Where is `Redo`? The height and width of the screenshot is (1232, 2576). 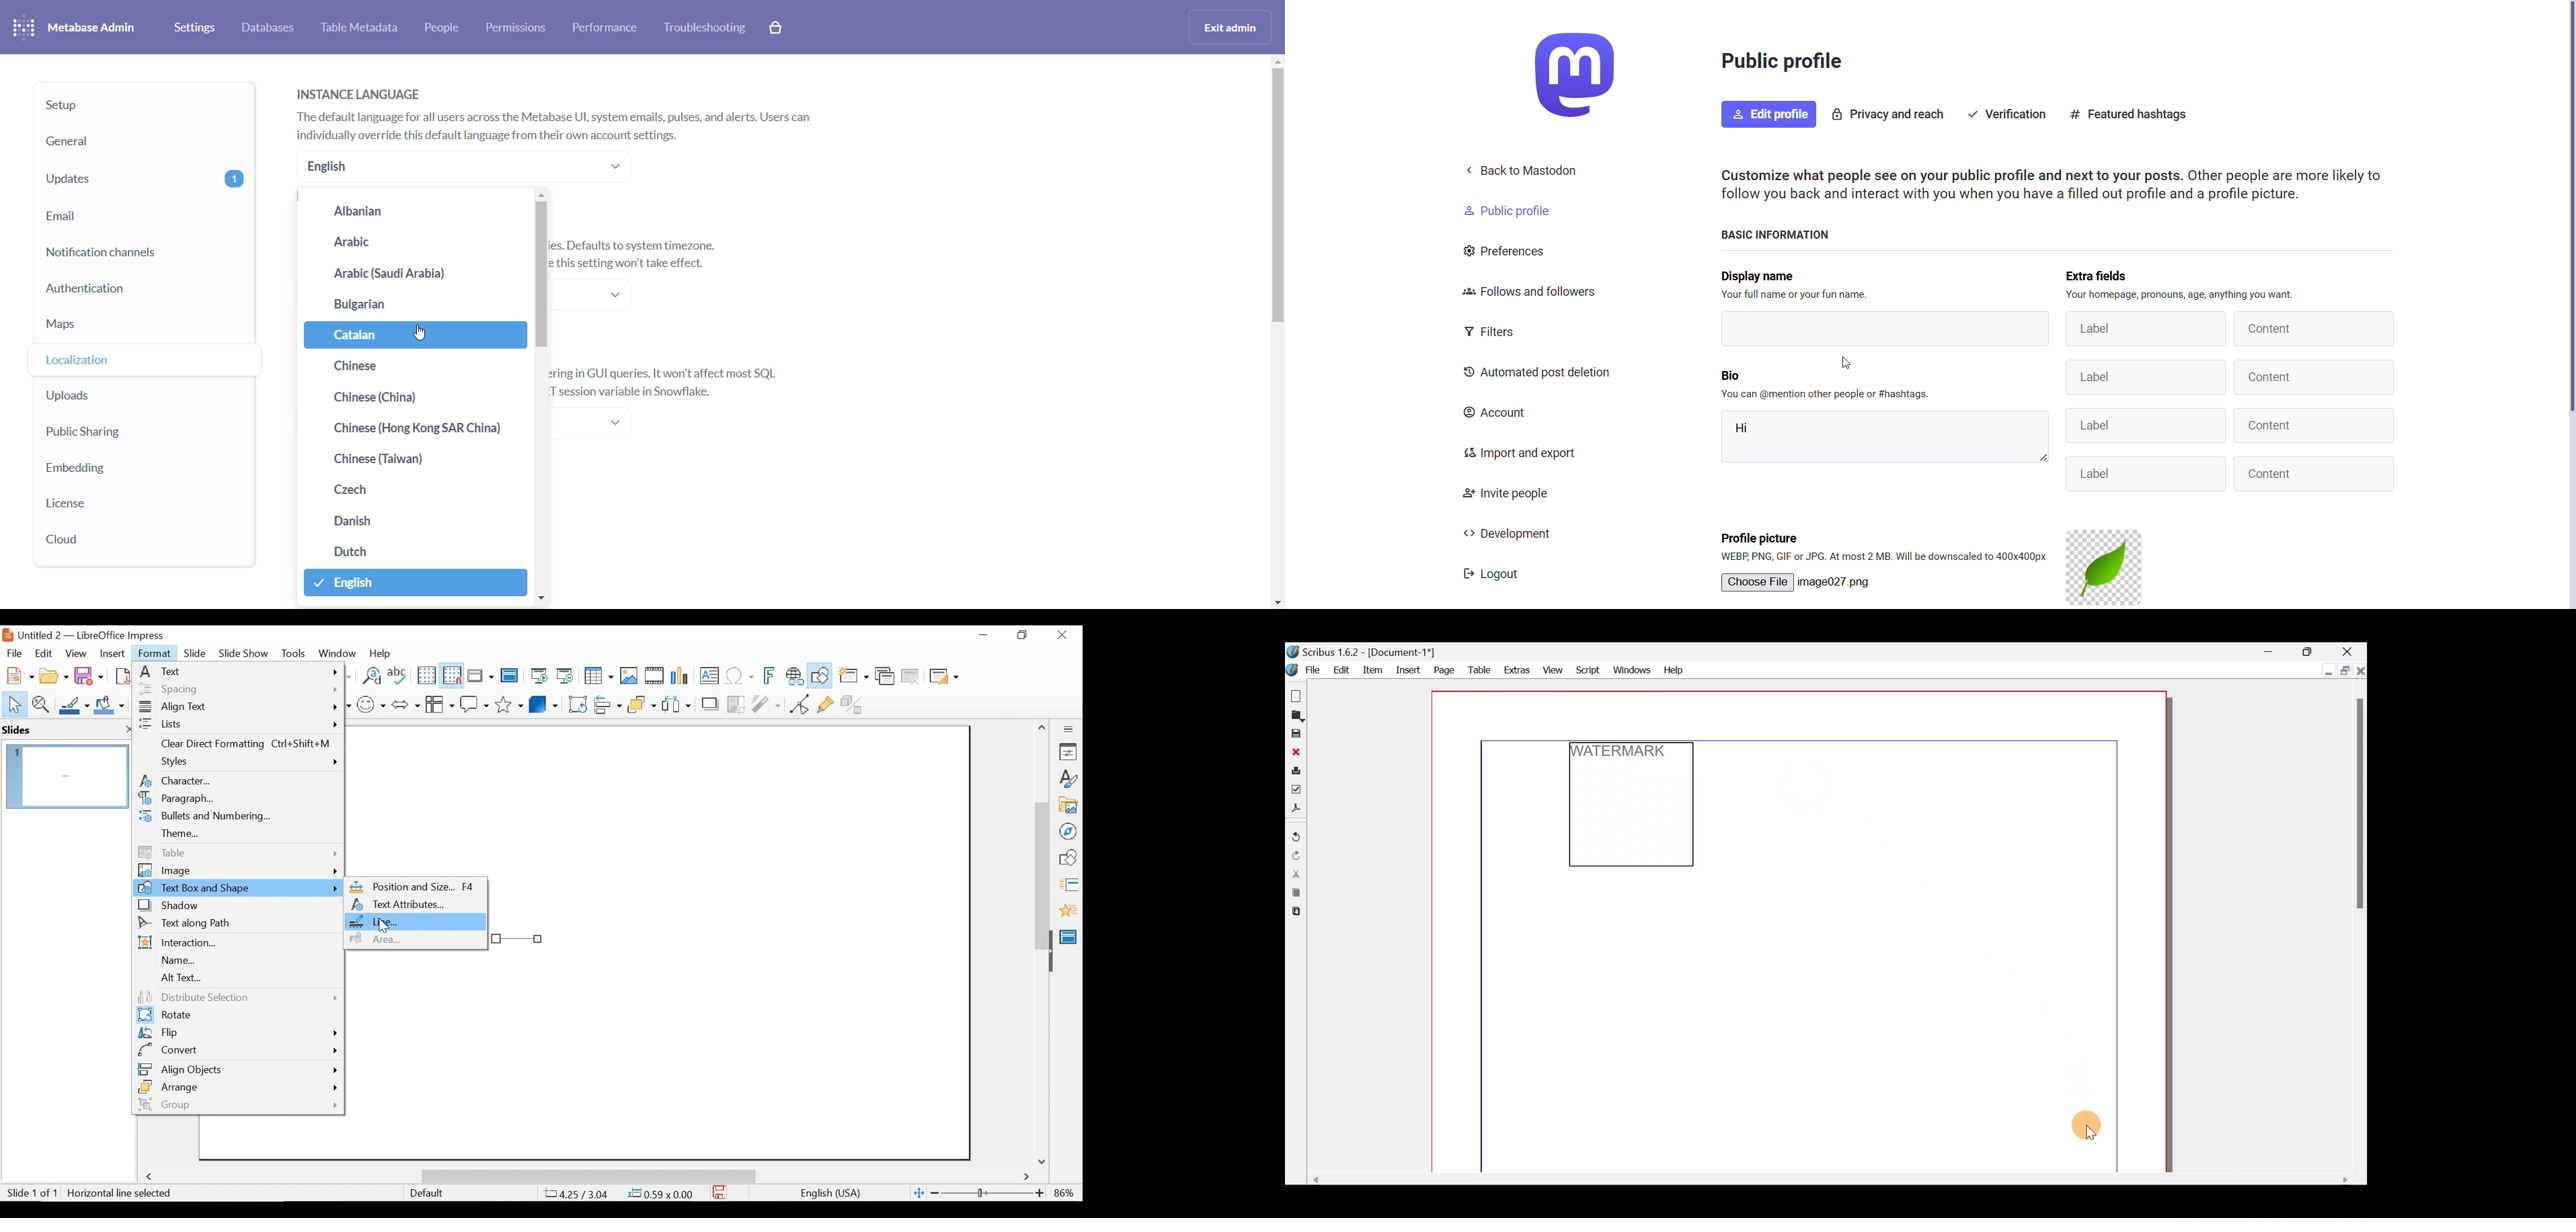
Redo is located at coordinates (1296, 856).